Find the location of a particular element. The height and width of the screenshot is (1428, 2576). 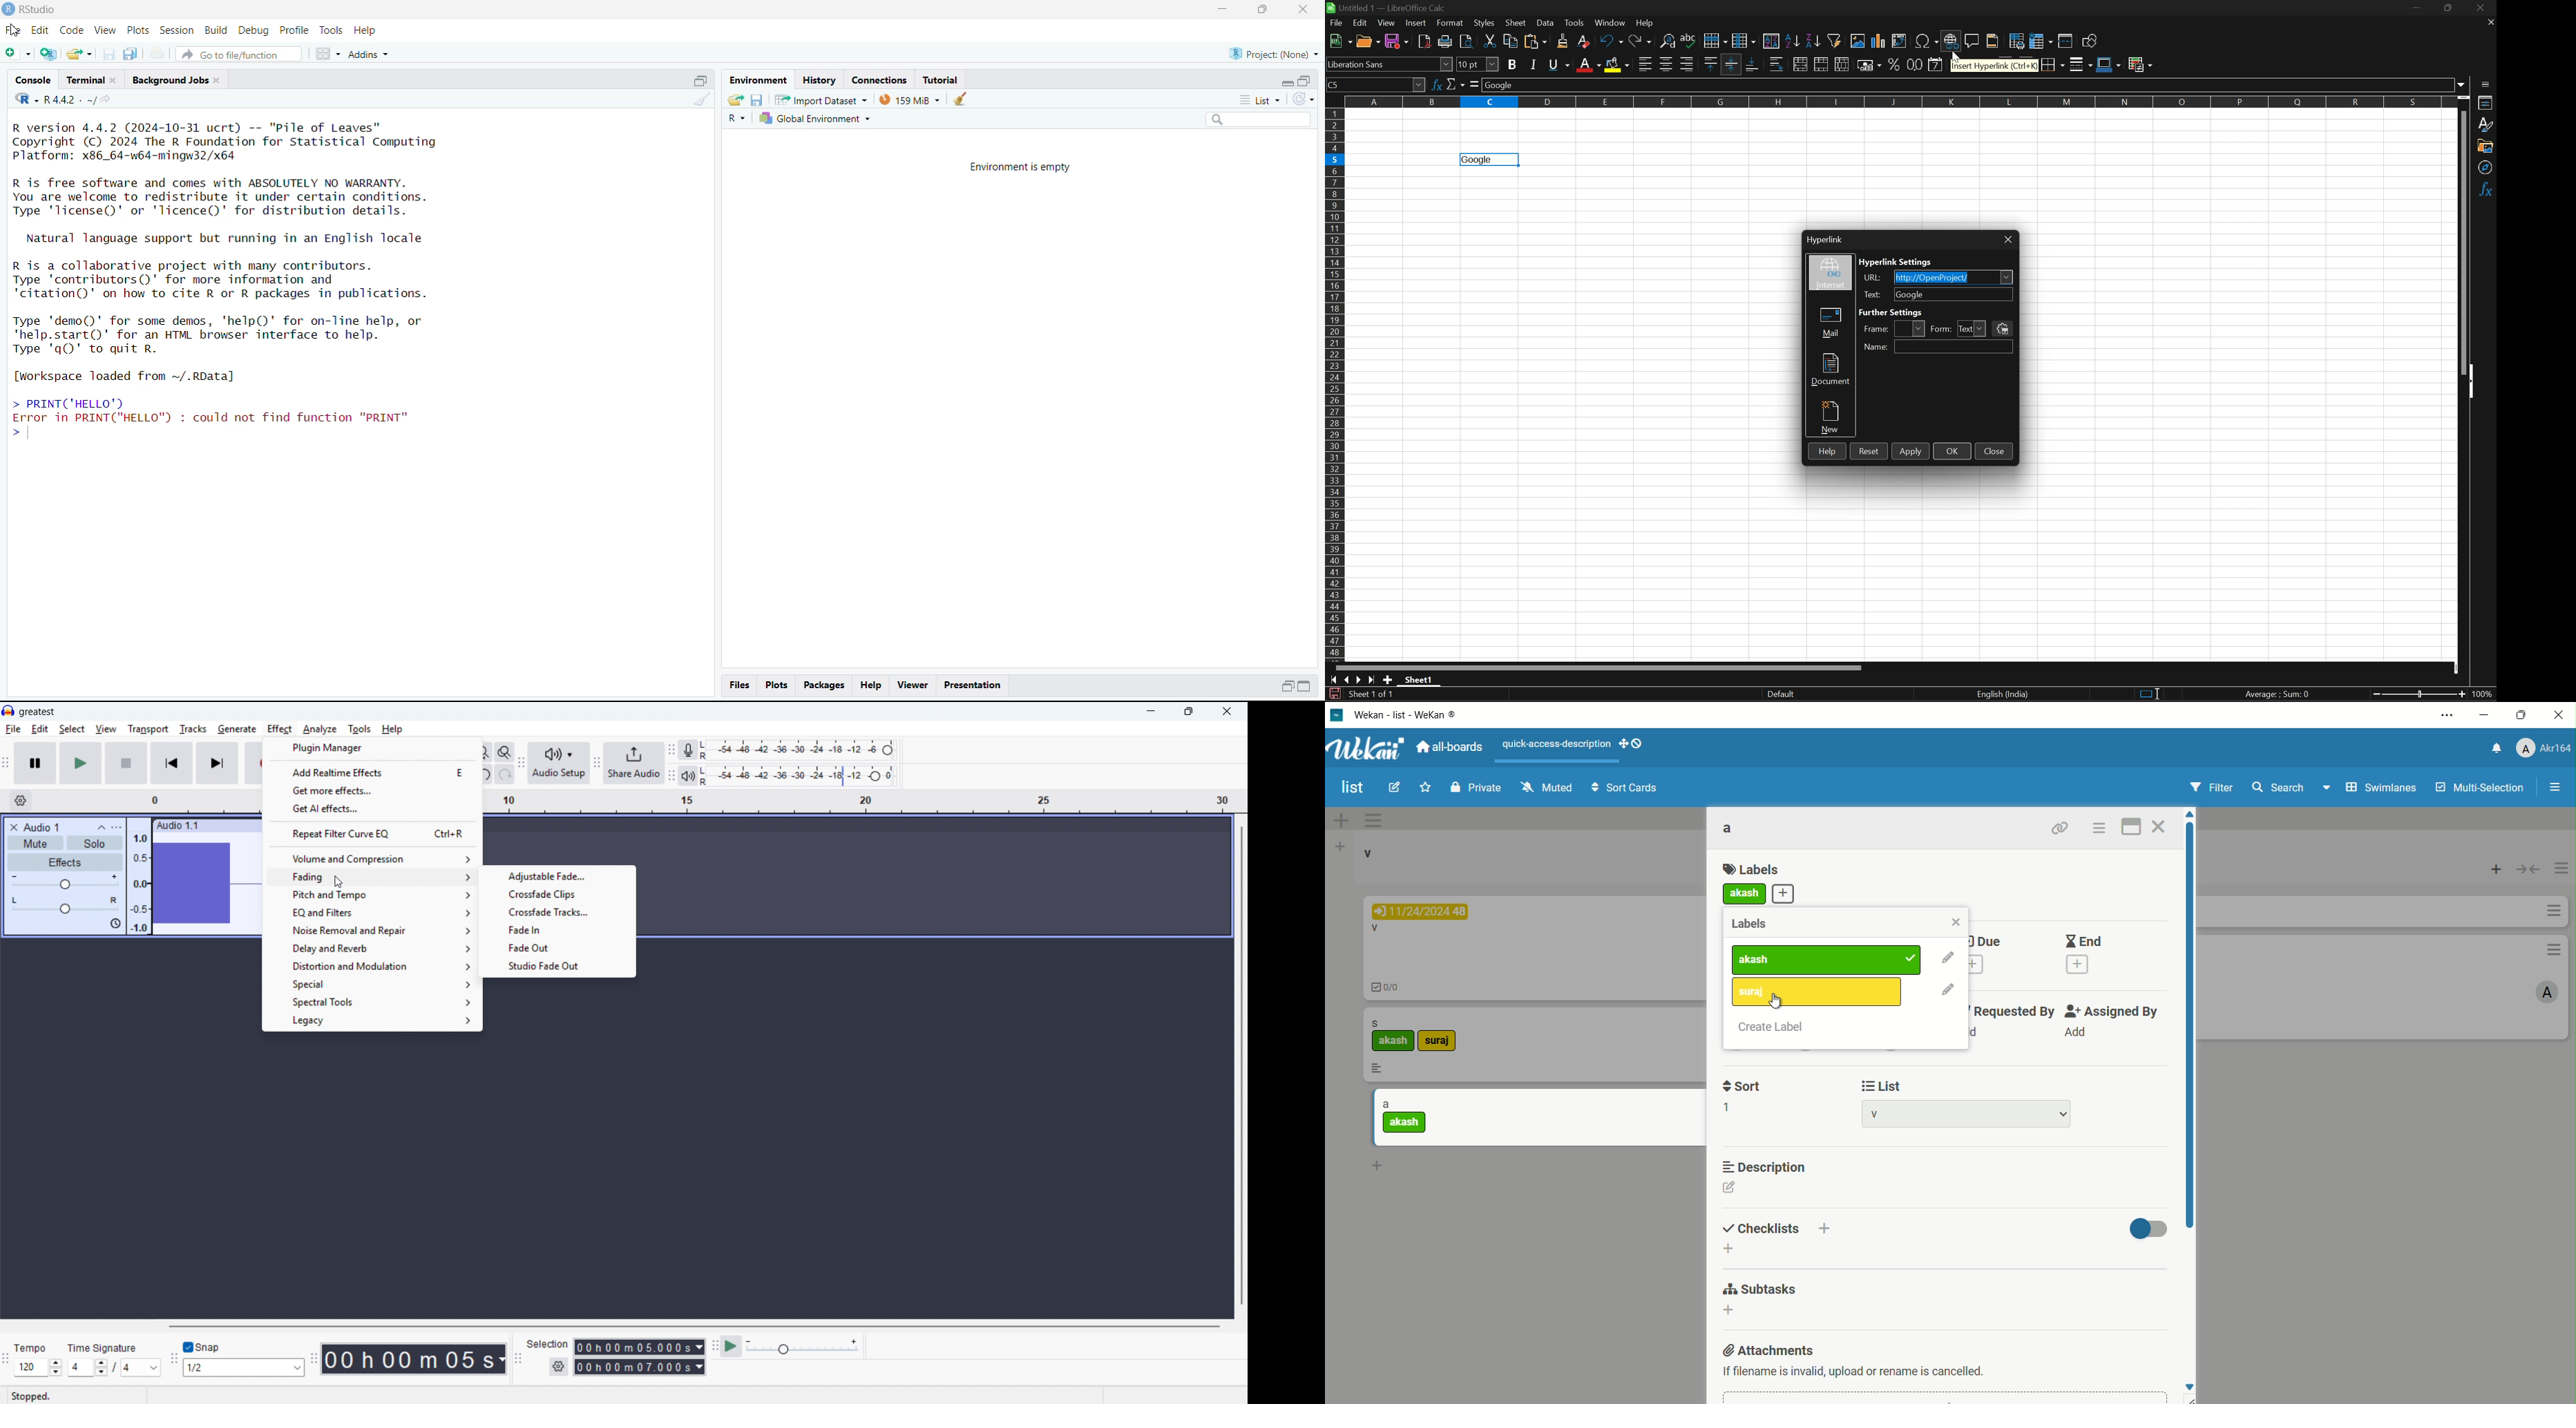

Volume and compression  is located at coordinates (374, 859).